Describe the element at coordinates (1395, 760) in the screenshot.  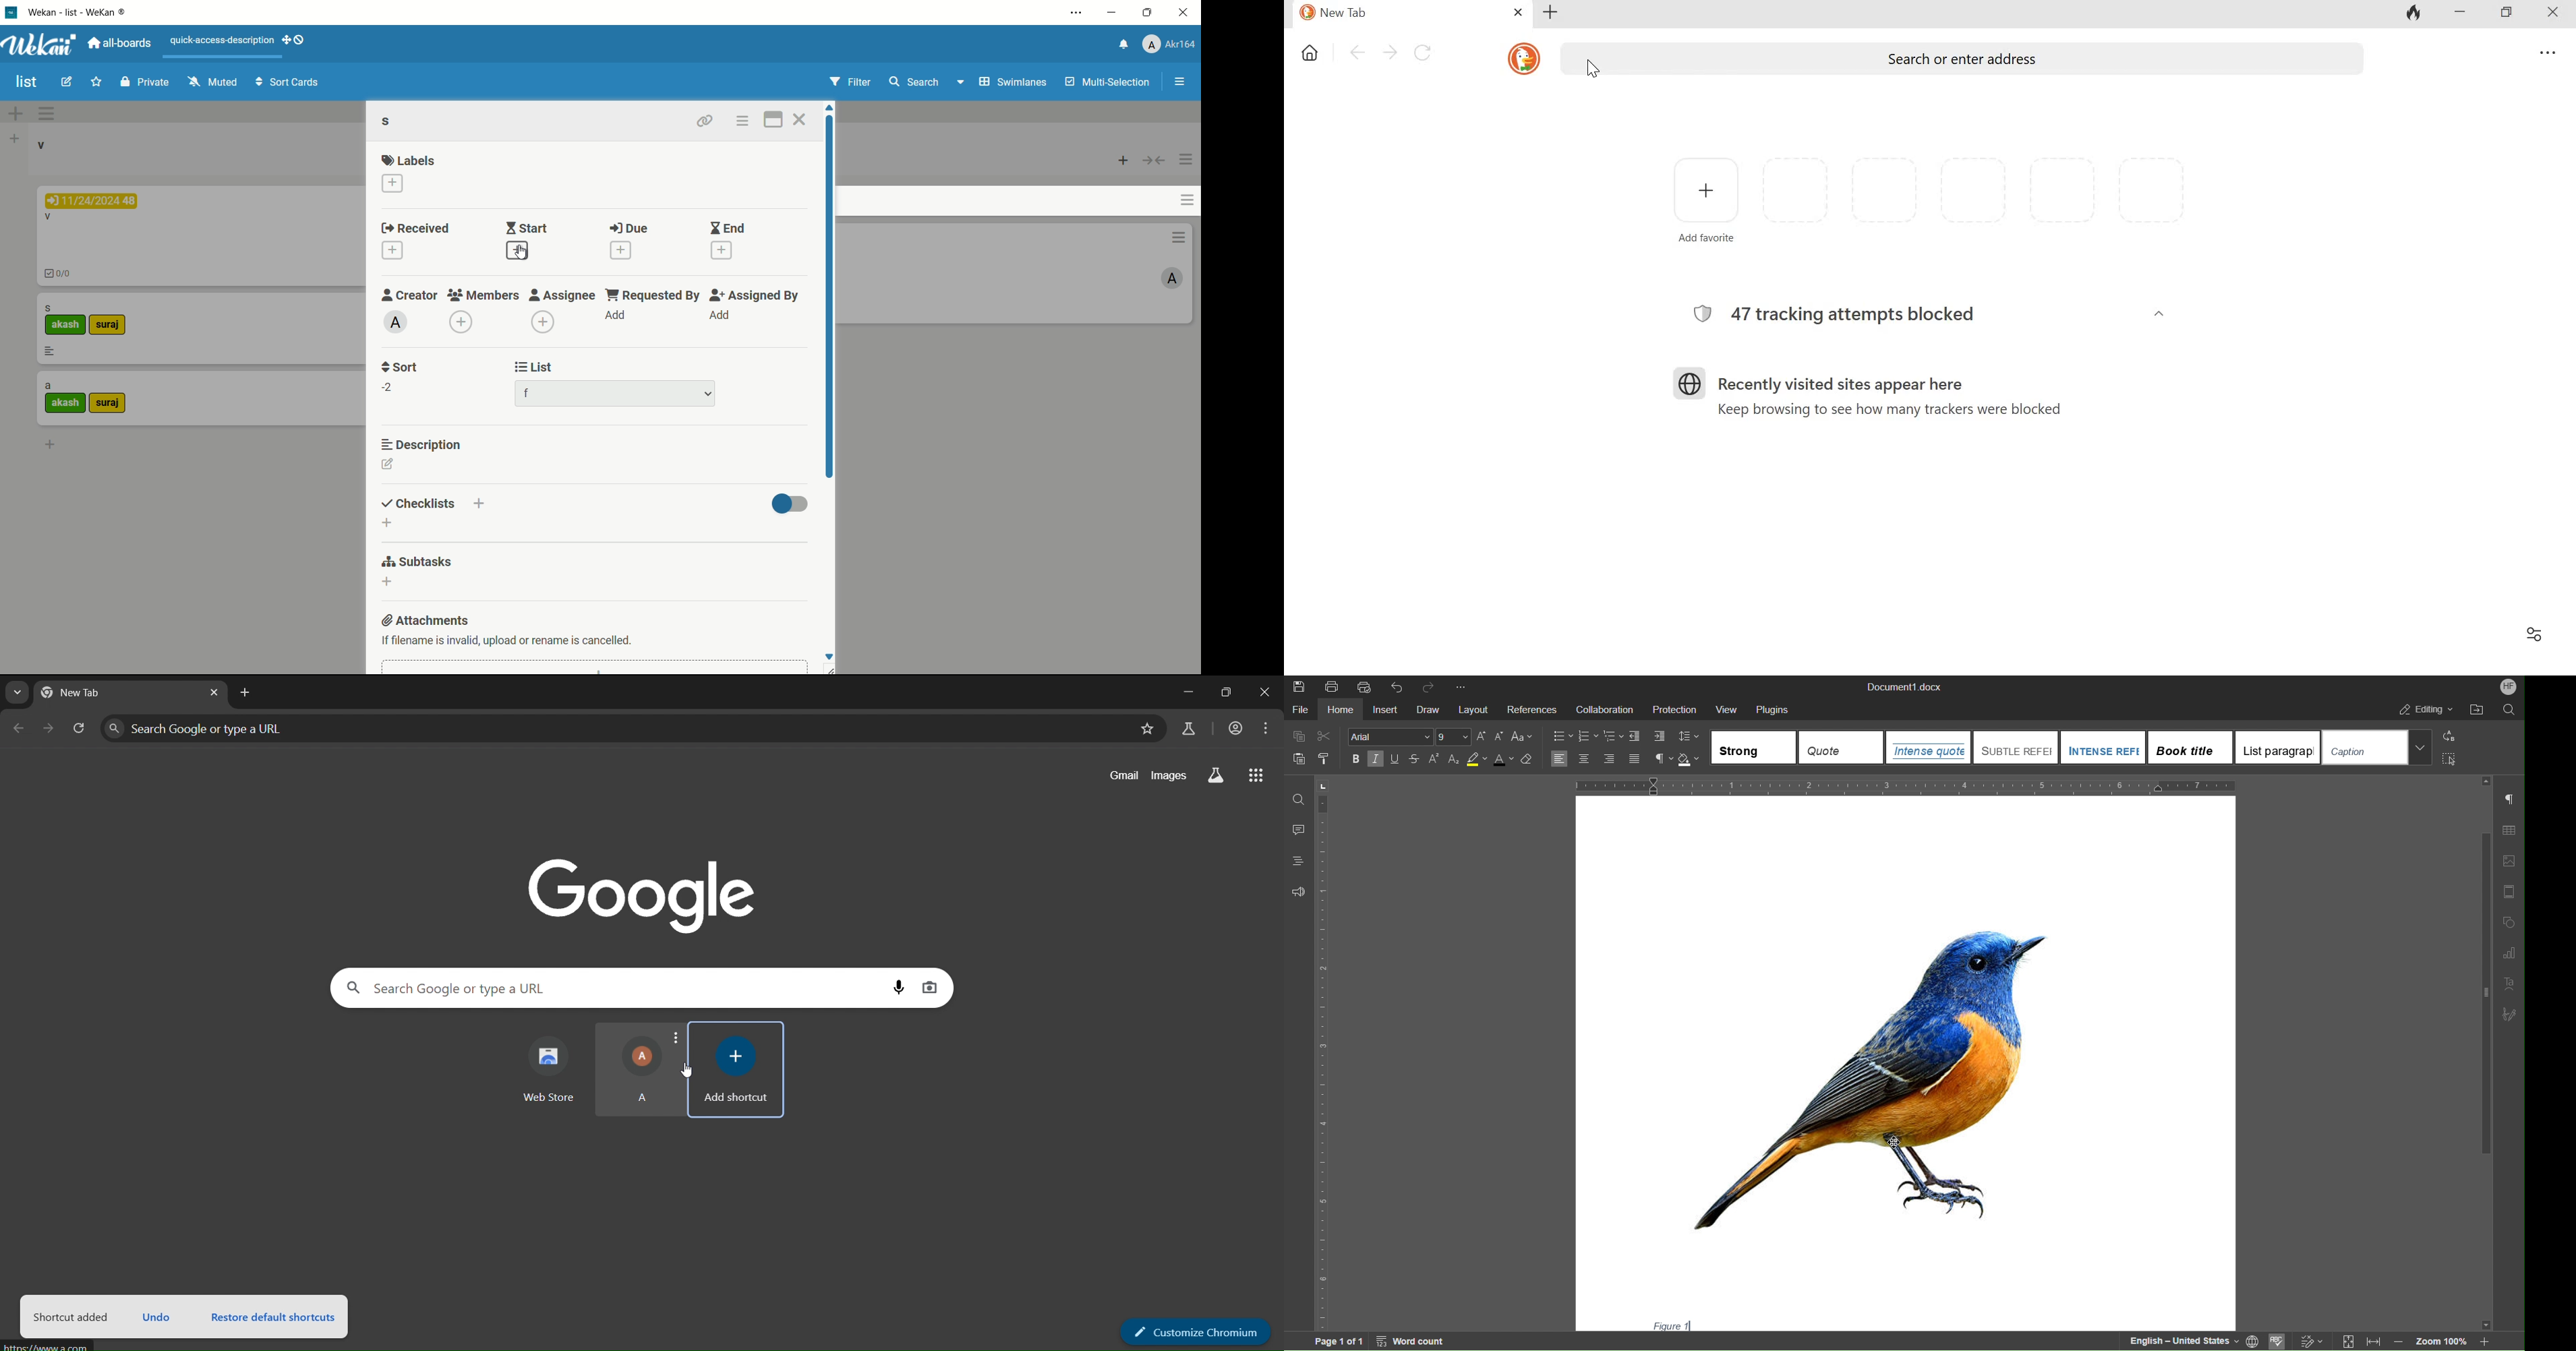
I see `Underline` at that location.